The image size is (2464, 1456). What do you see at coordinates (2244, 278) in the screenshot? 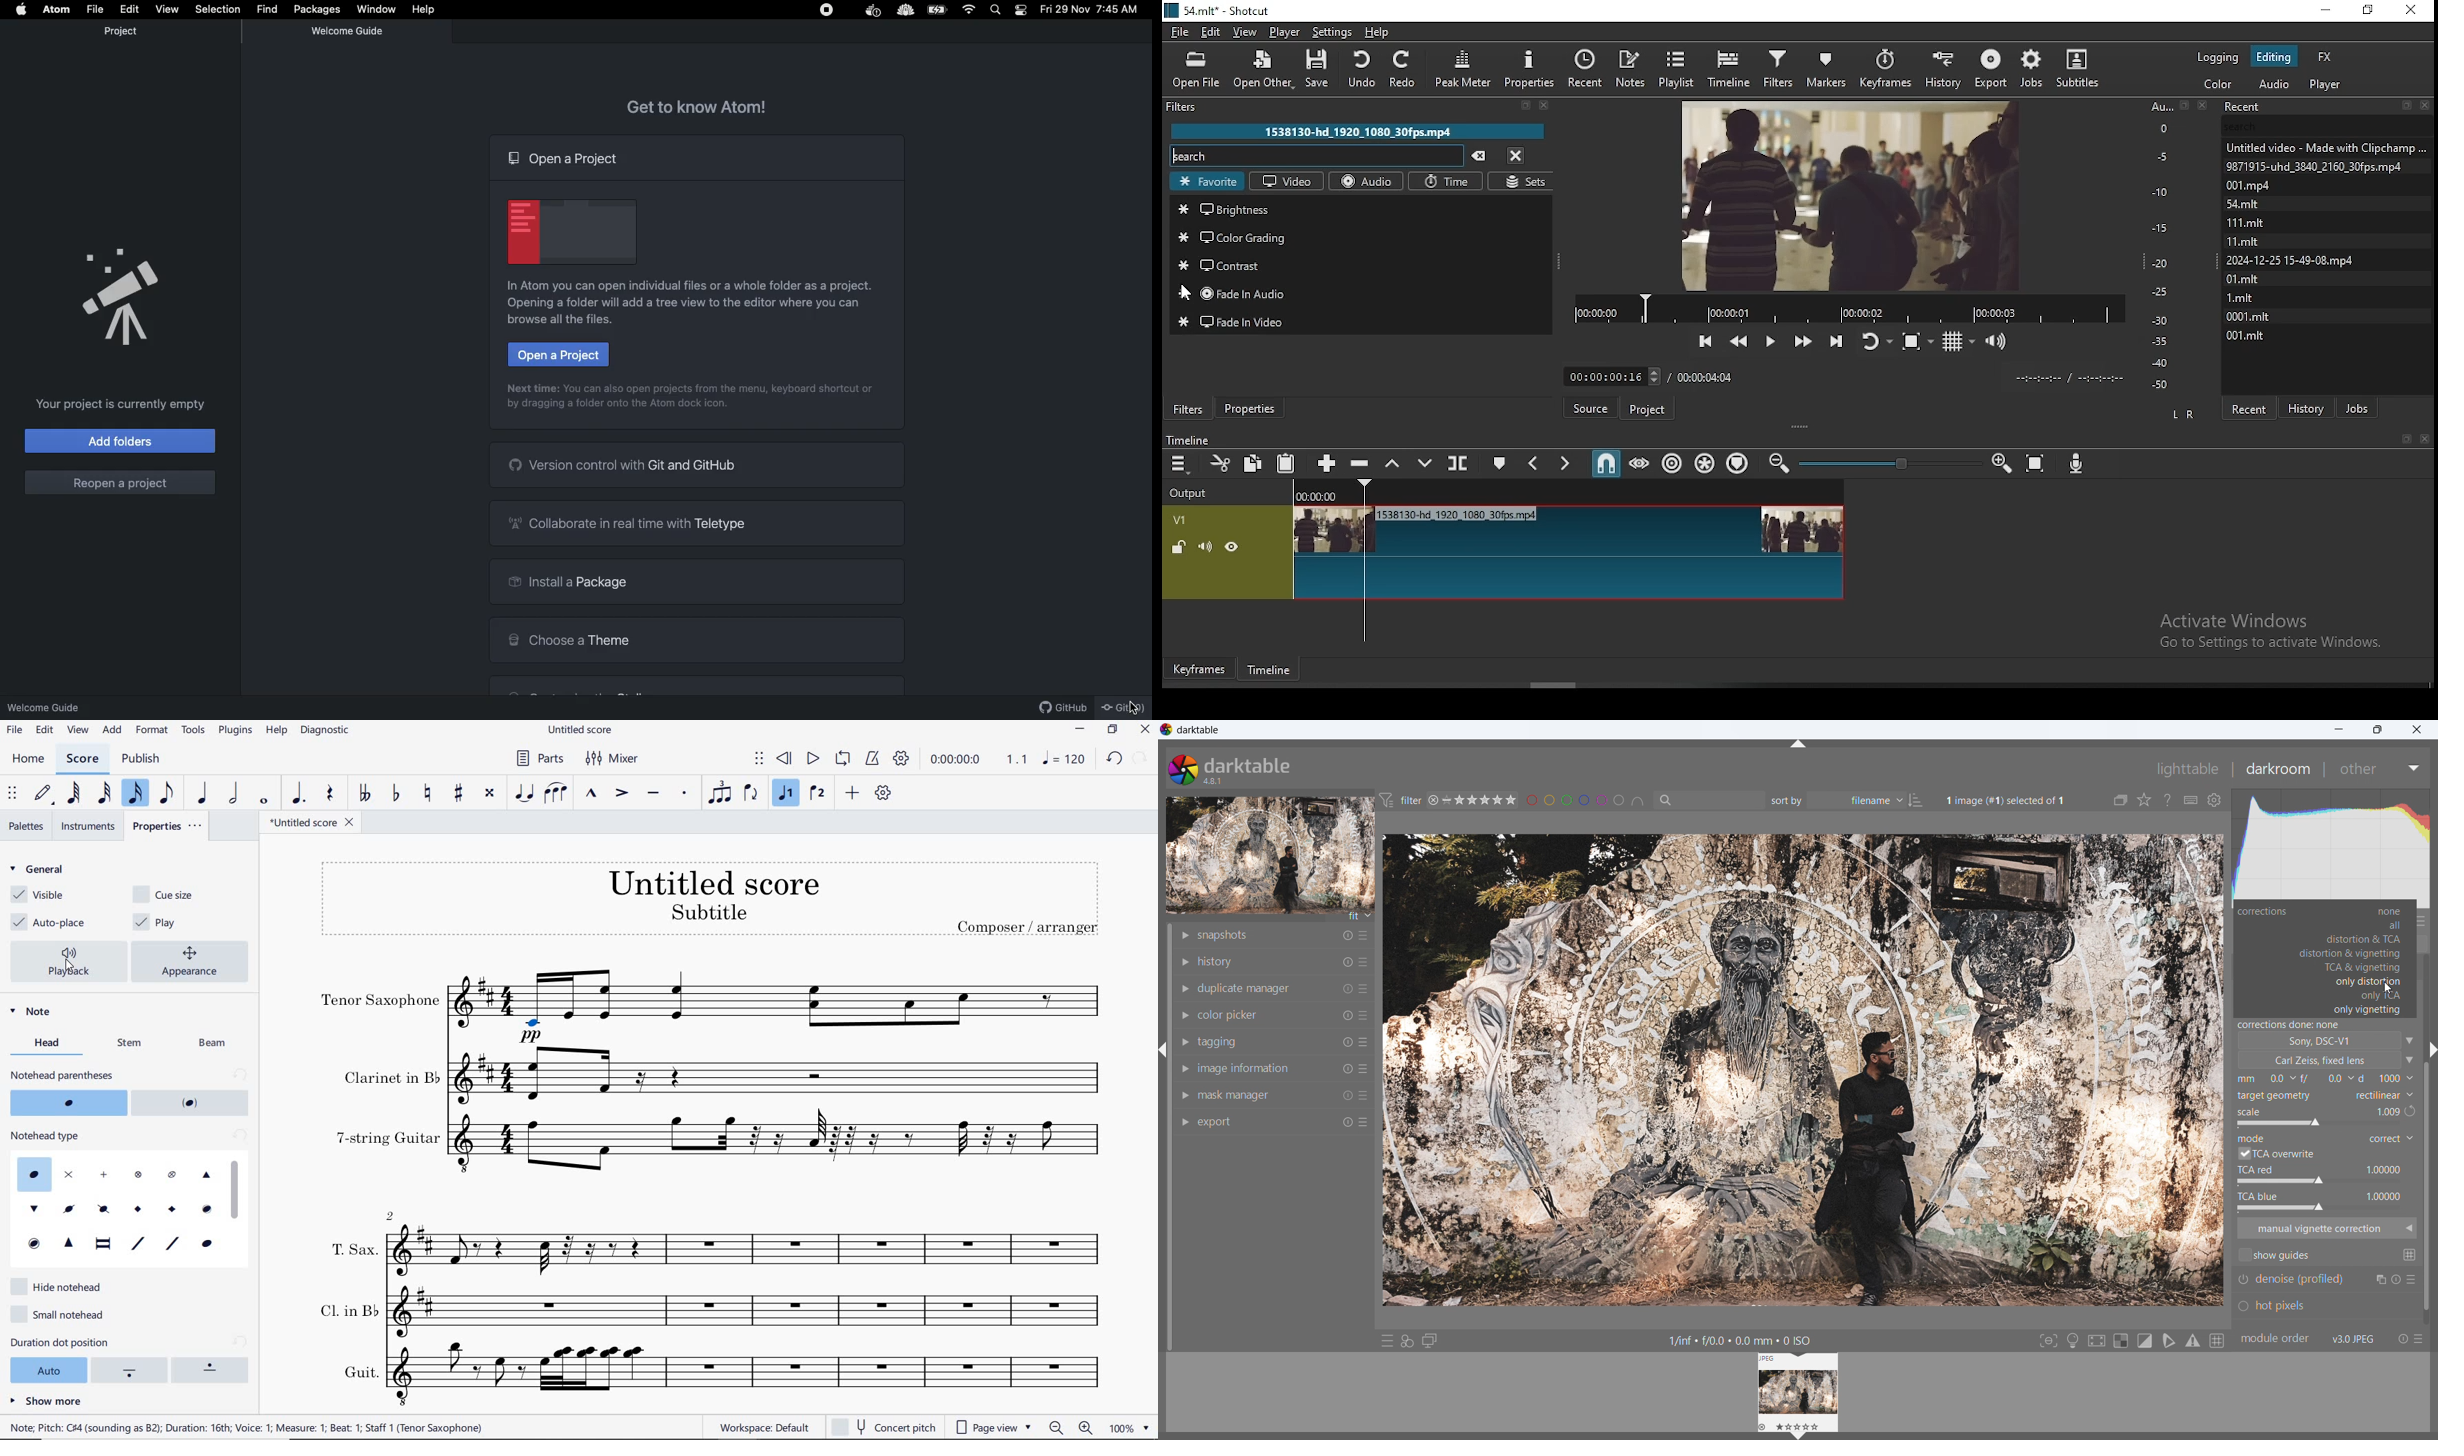
I see `01.mit` at bounding box center [2244, 278].